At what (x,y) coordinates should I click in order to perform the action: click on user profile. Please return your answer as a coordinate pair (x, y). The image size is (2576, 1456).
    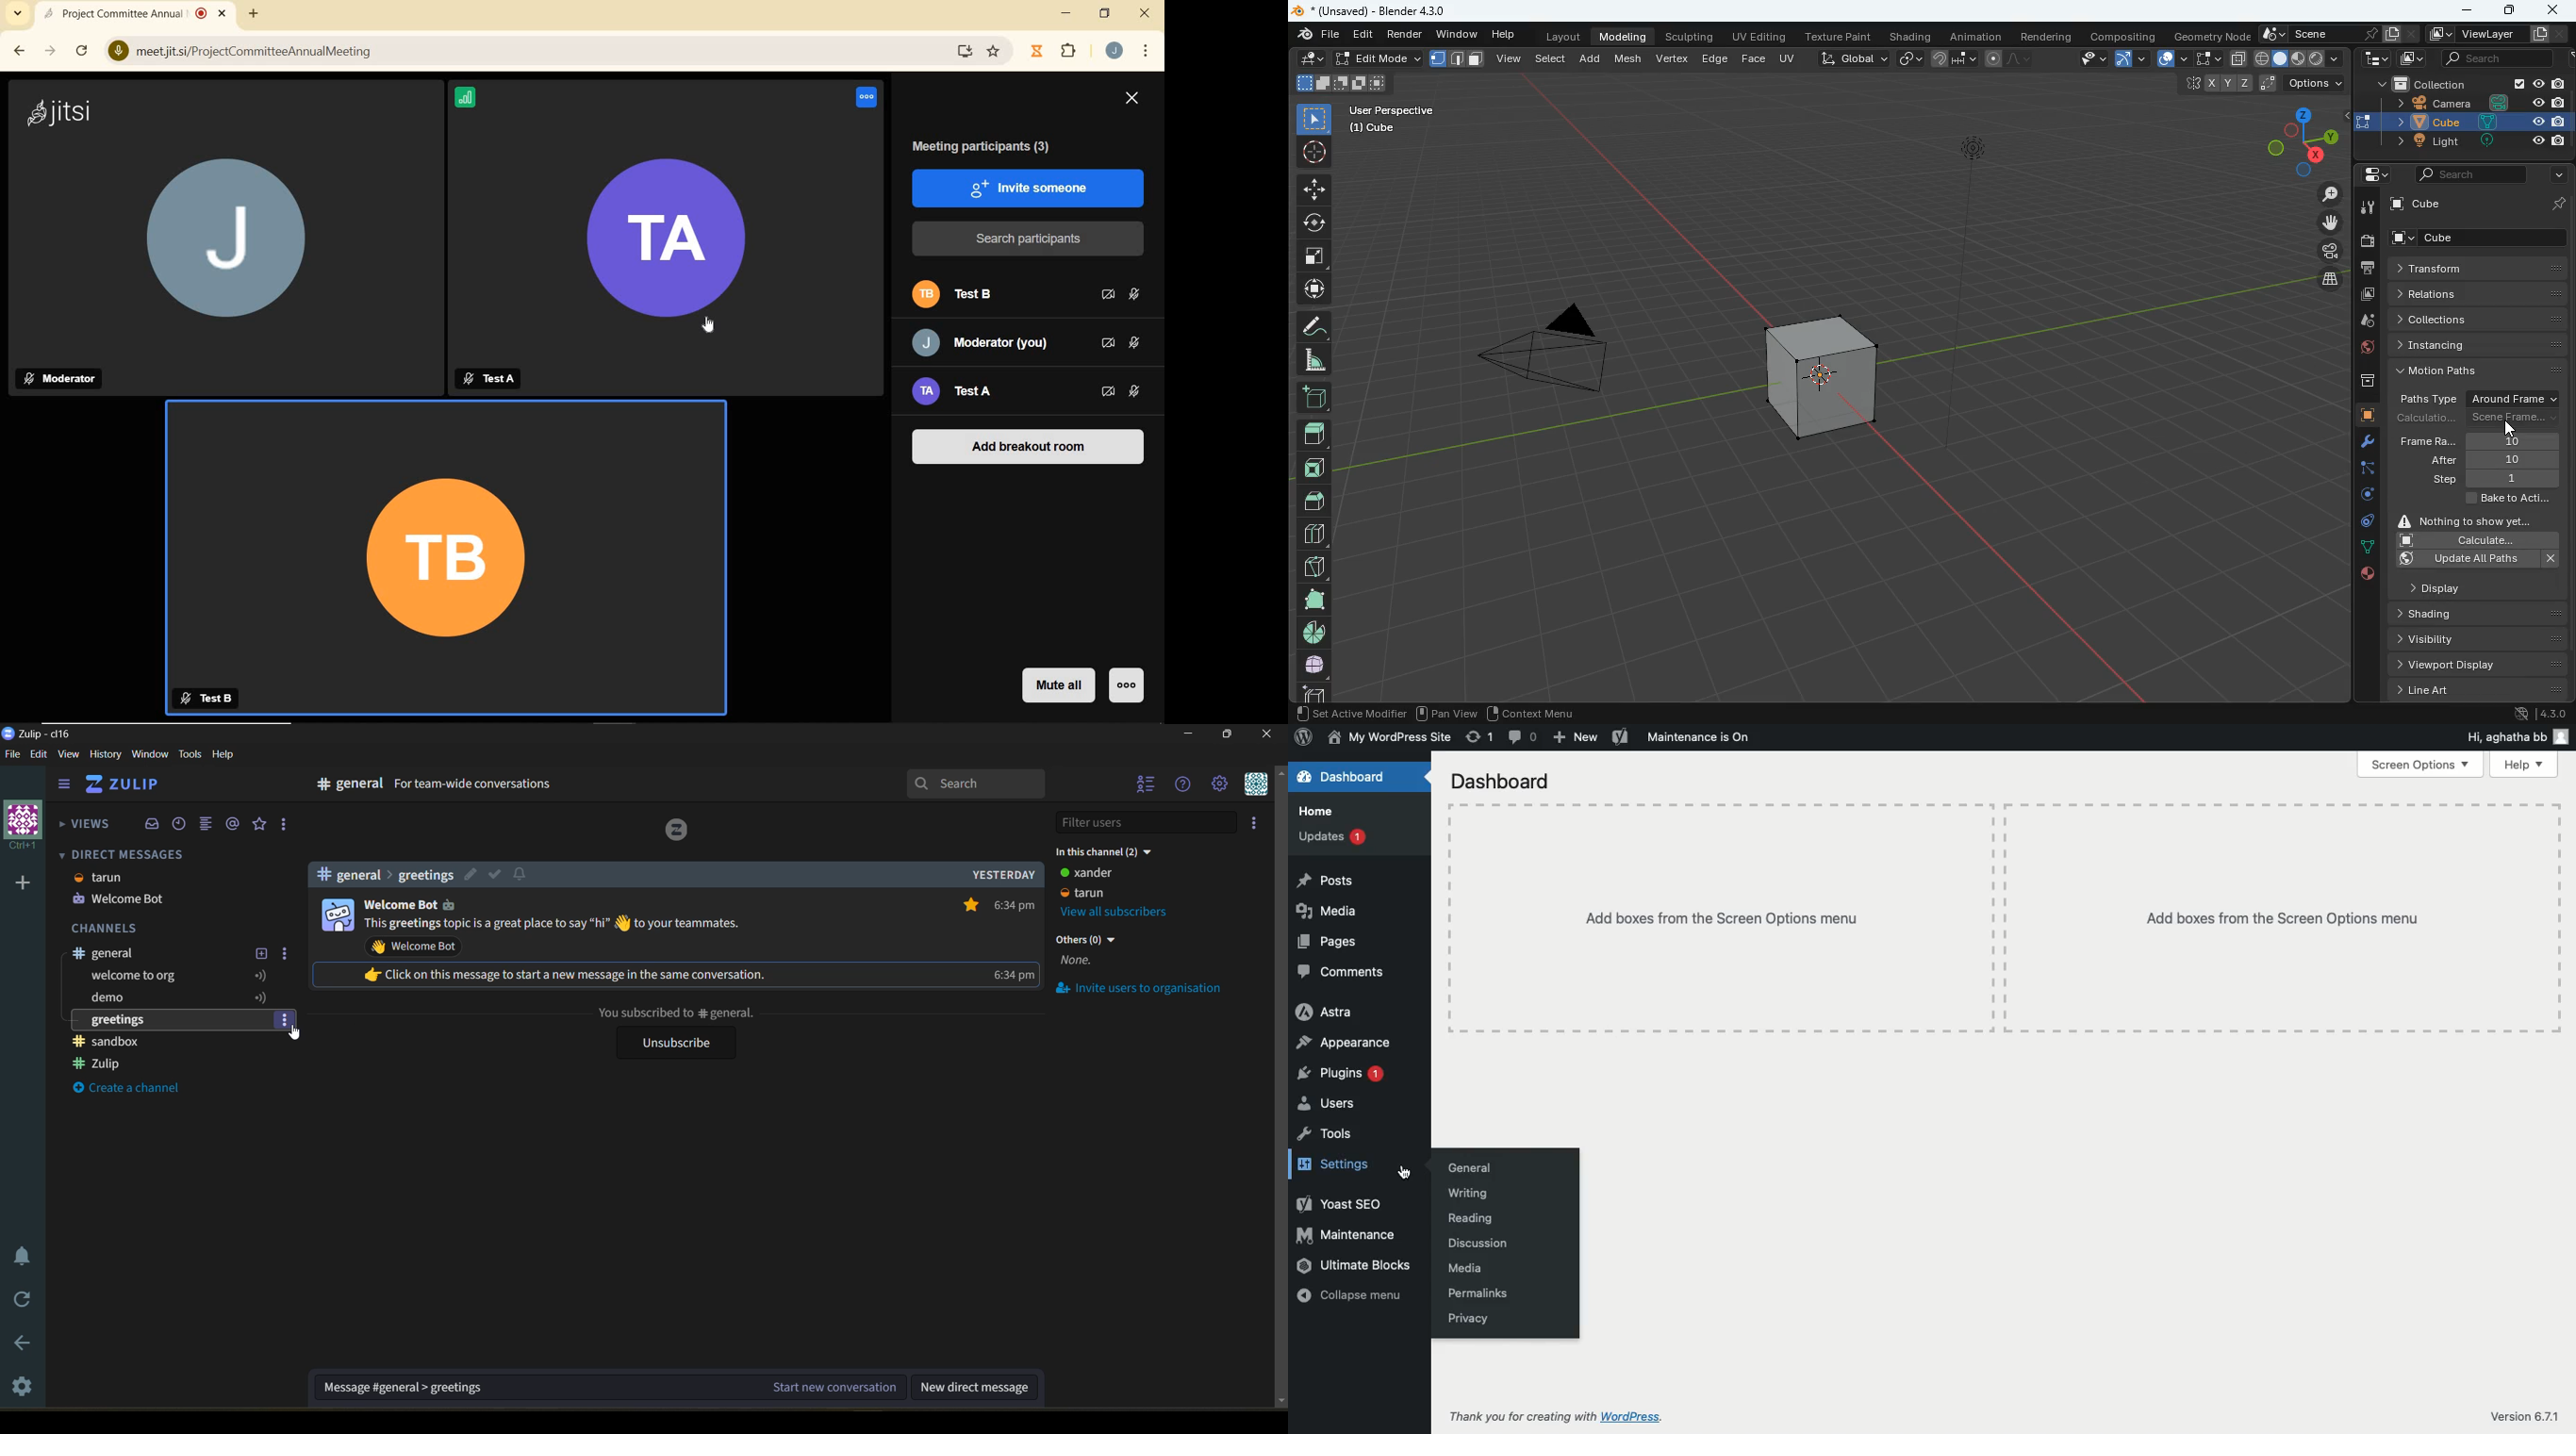
    Looking at the image, I should click on (337, 915).